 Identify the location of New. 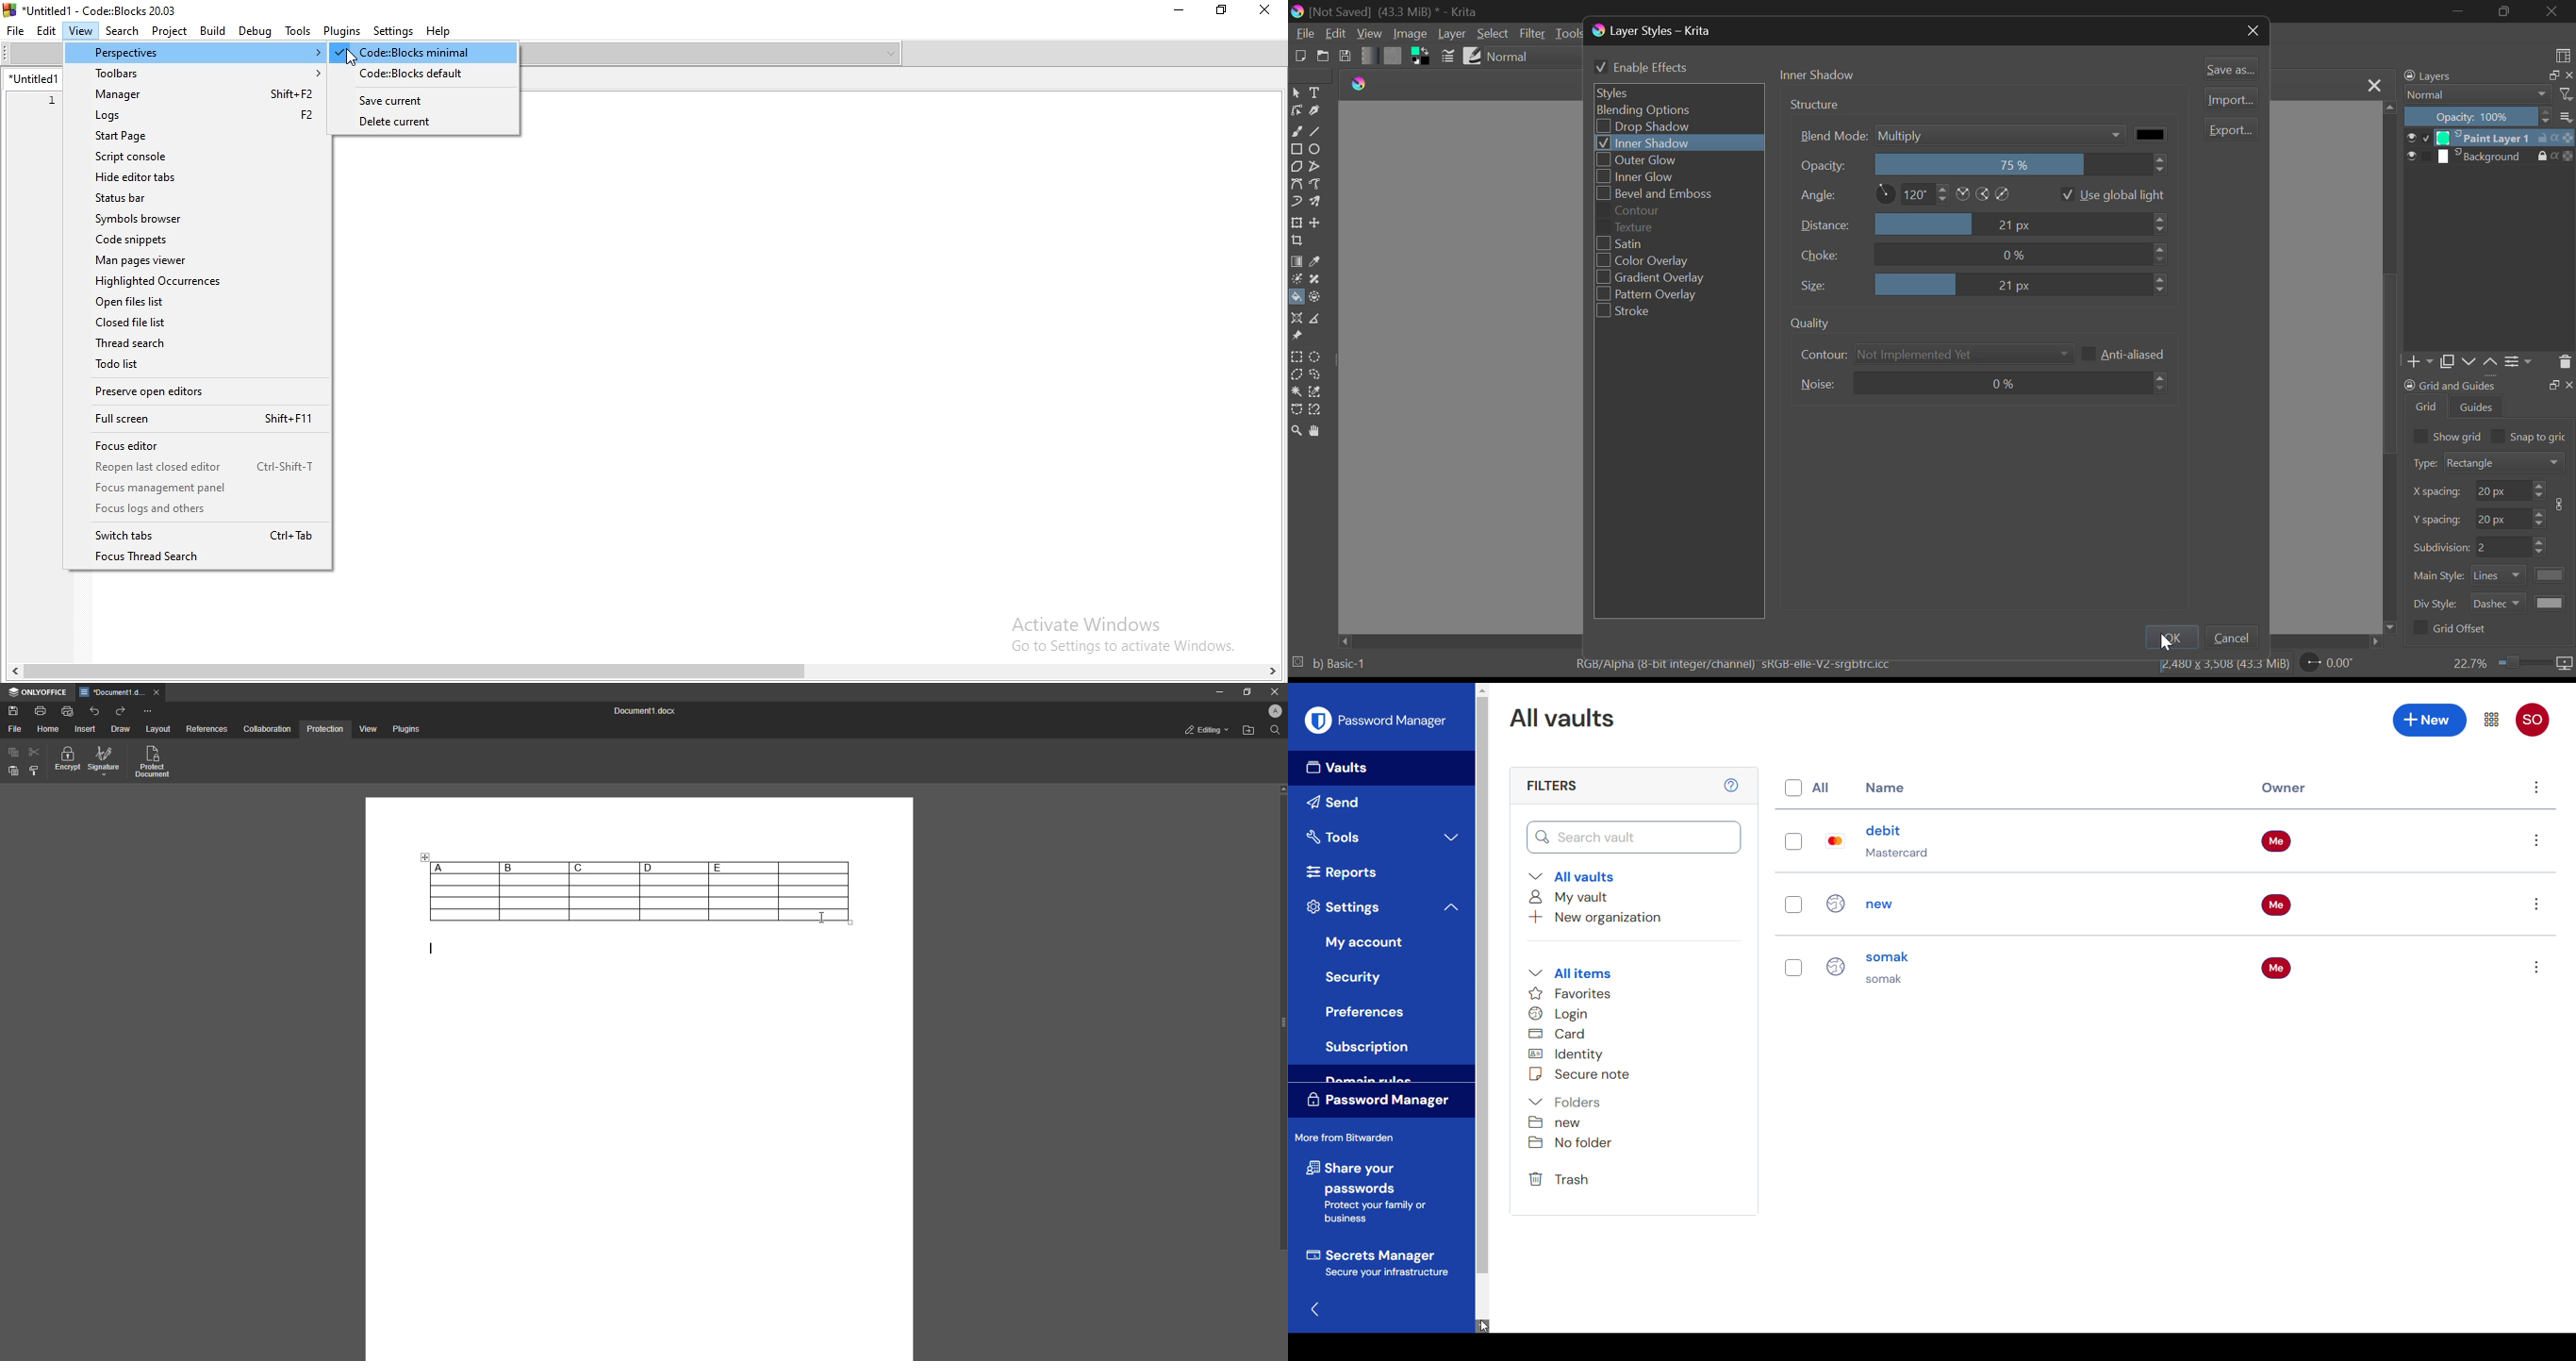
(1300, 56).